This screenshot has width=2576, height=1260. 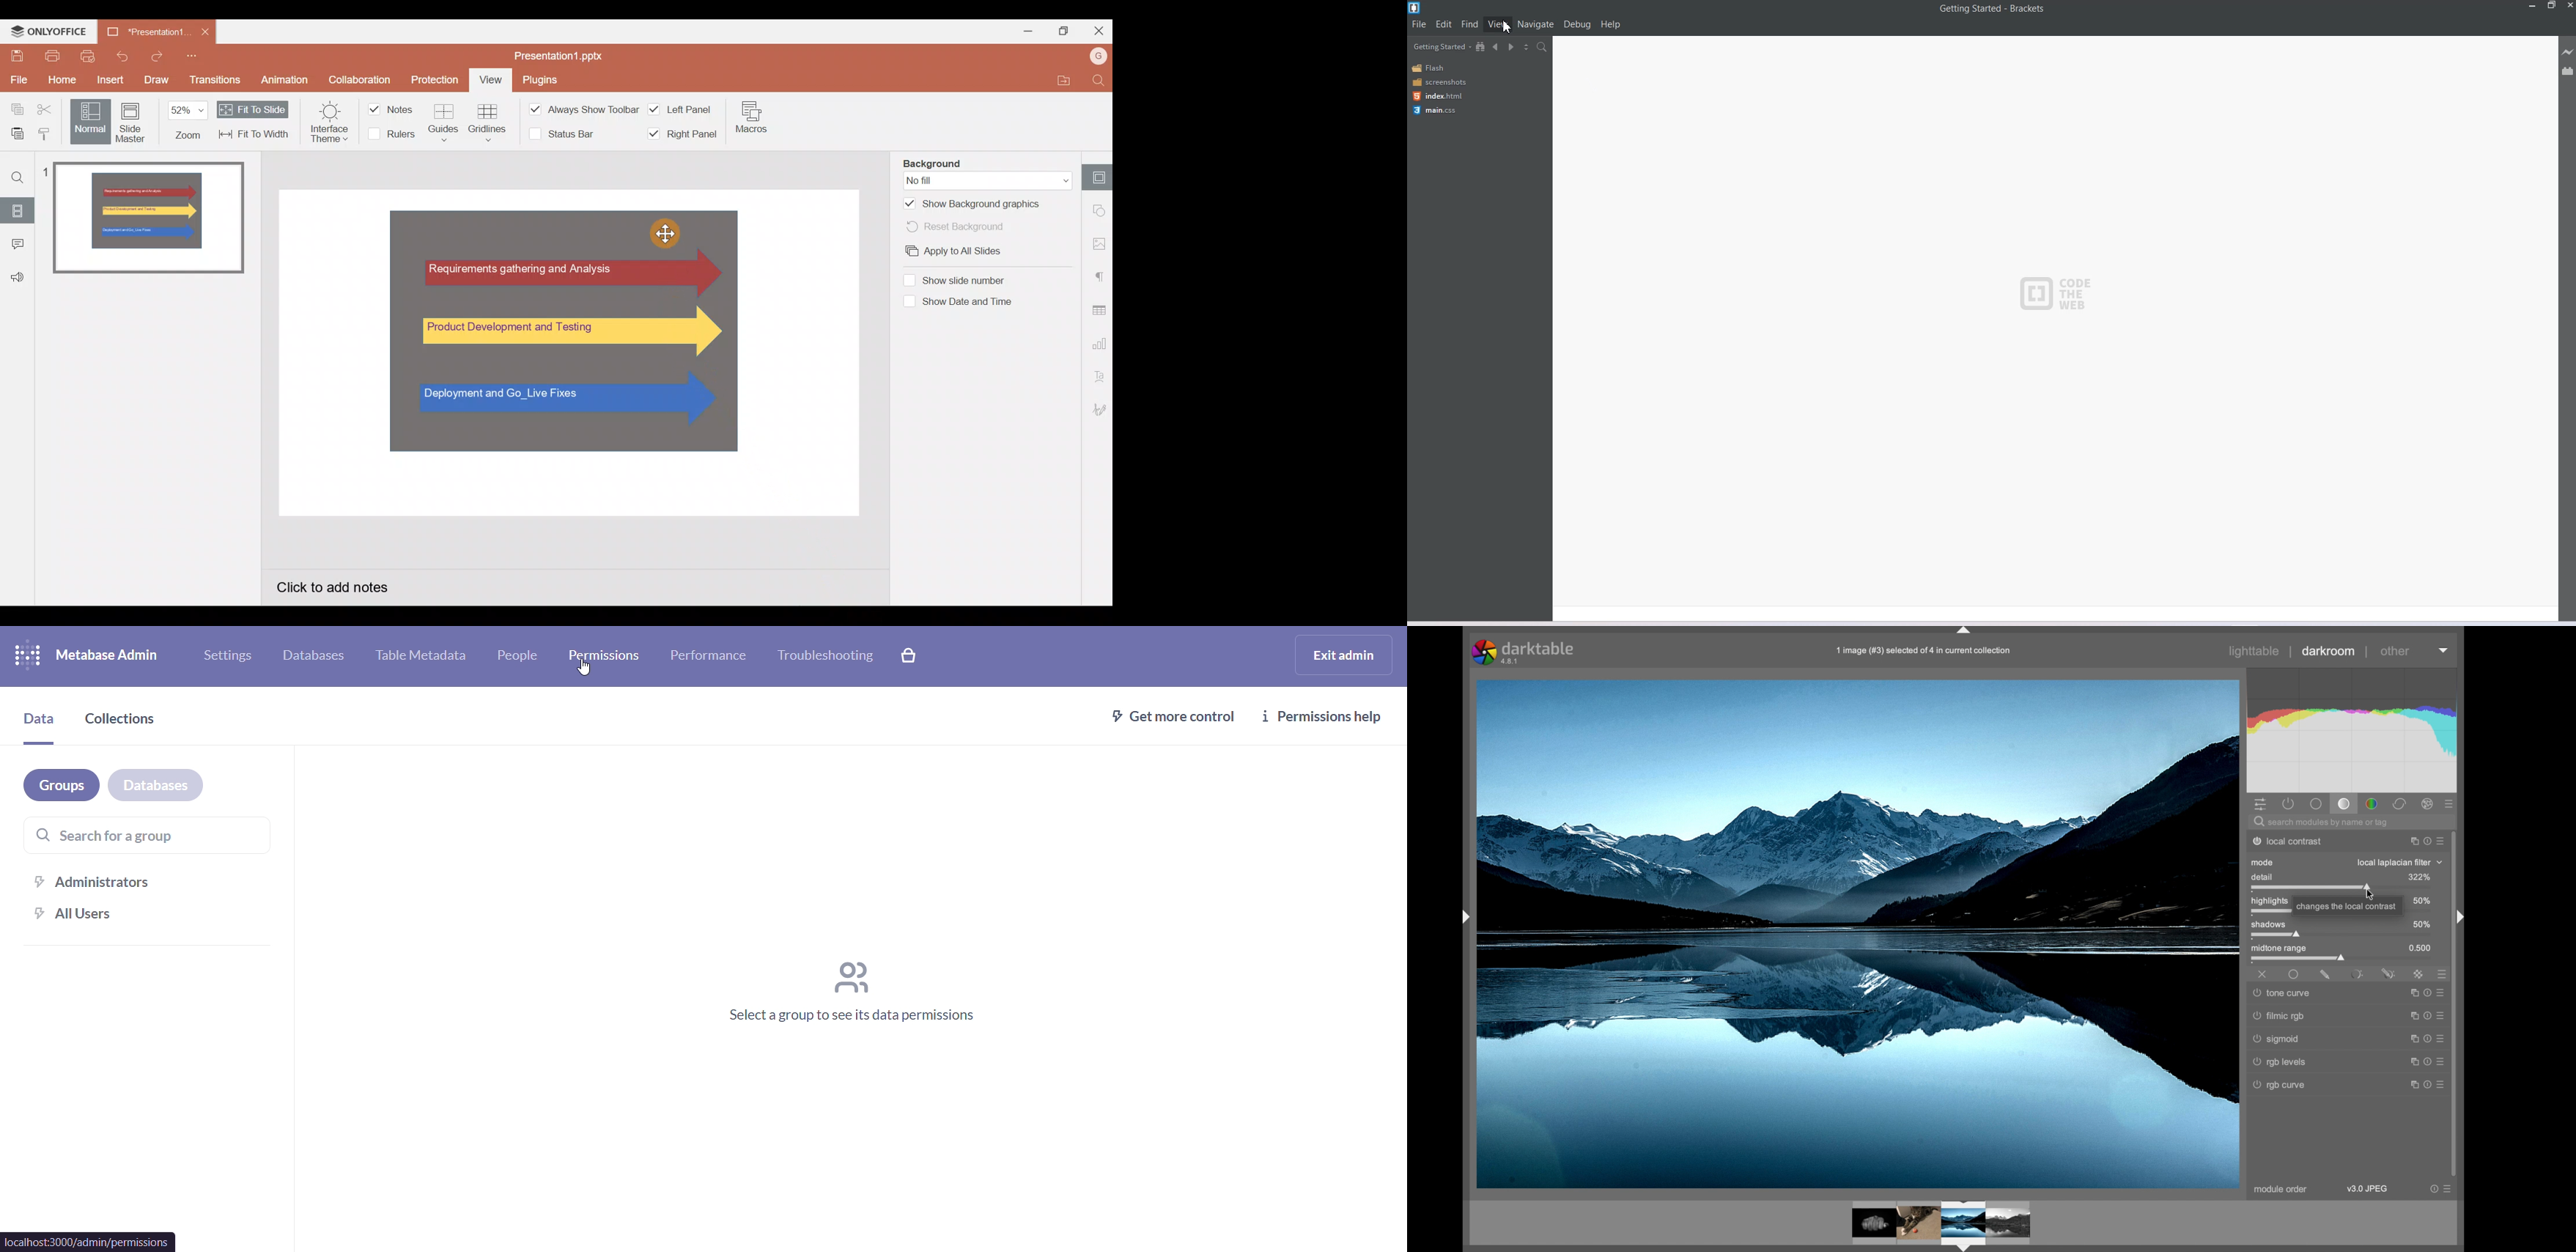 What do you see at coordinates (2282, 1189) in the screenshot?
I see `module order` at bounding box center [2282, 1189].